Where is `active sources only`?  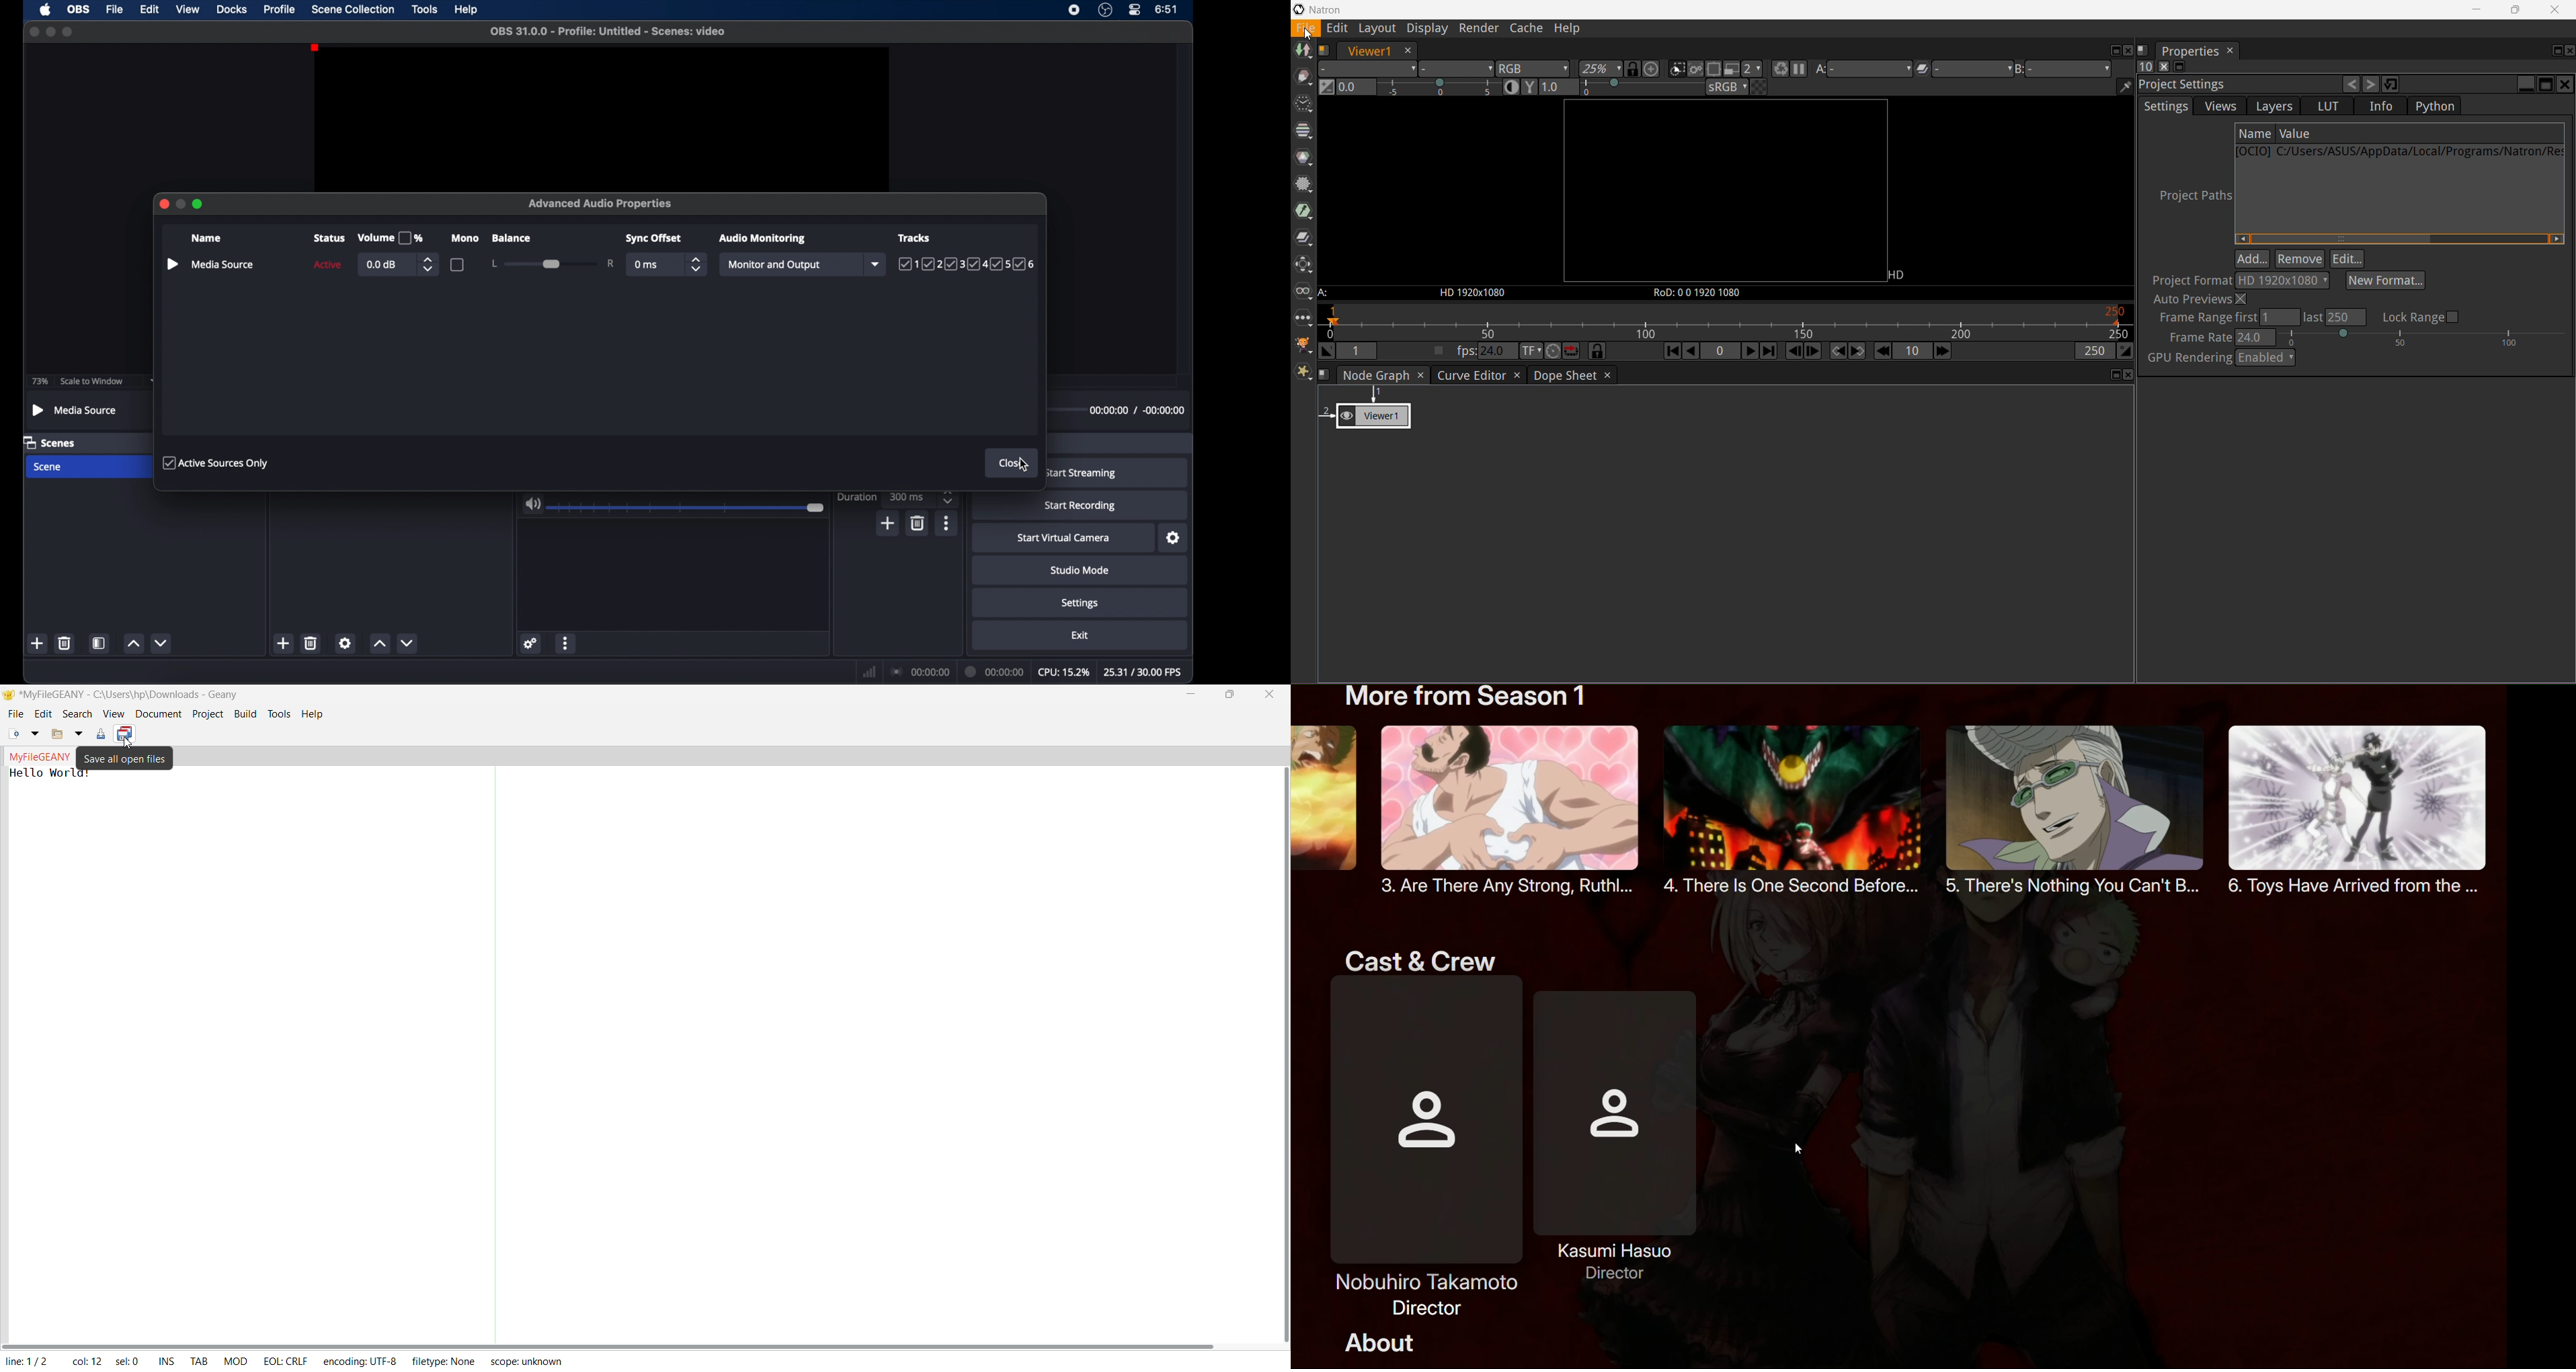 active sources only is located at coordinates (215, 463).